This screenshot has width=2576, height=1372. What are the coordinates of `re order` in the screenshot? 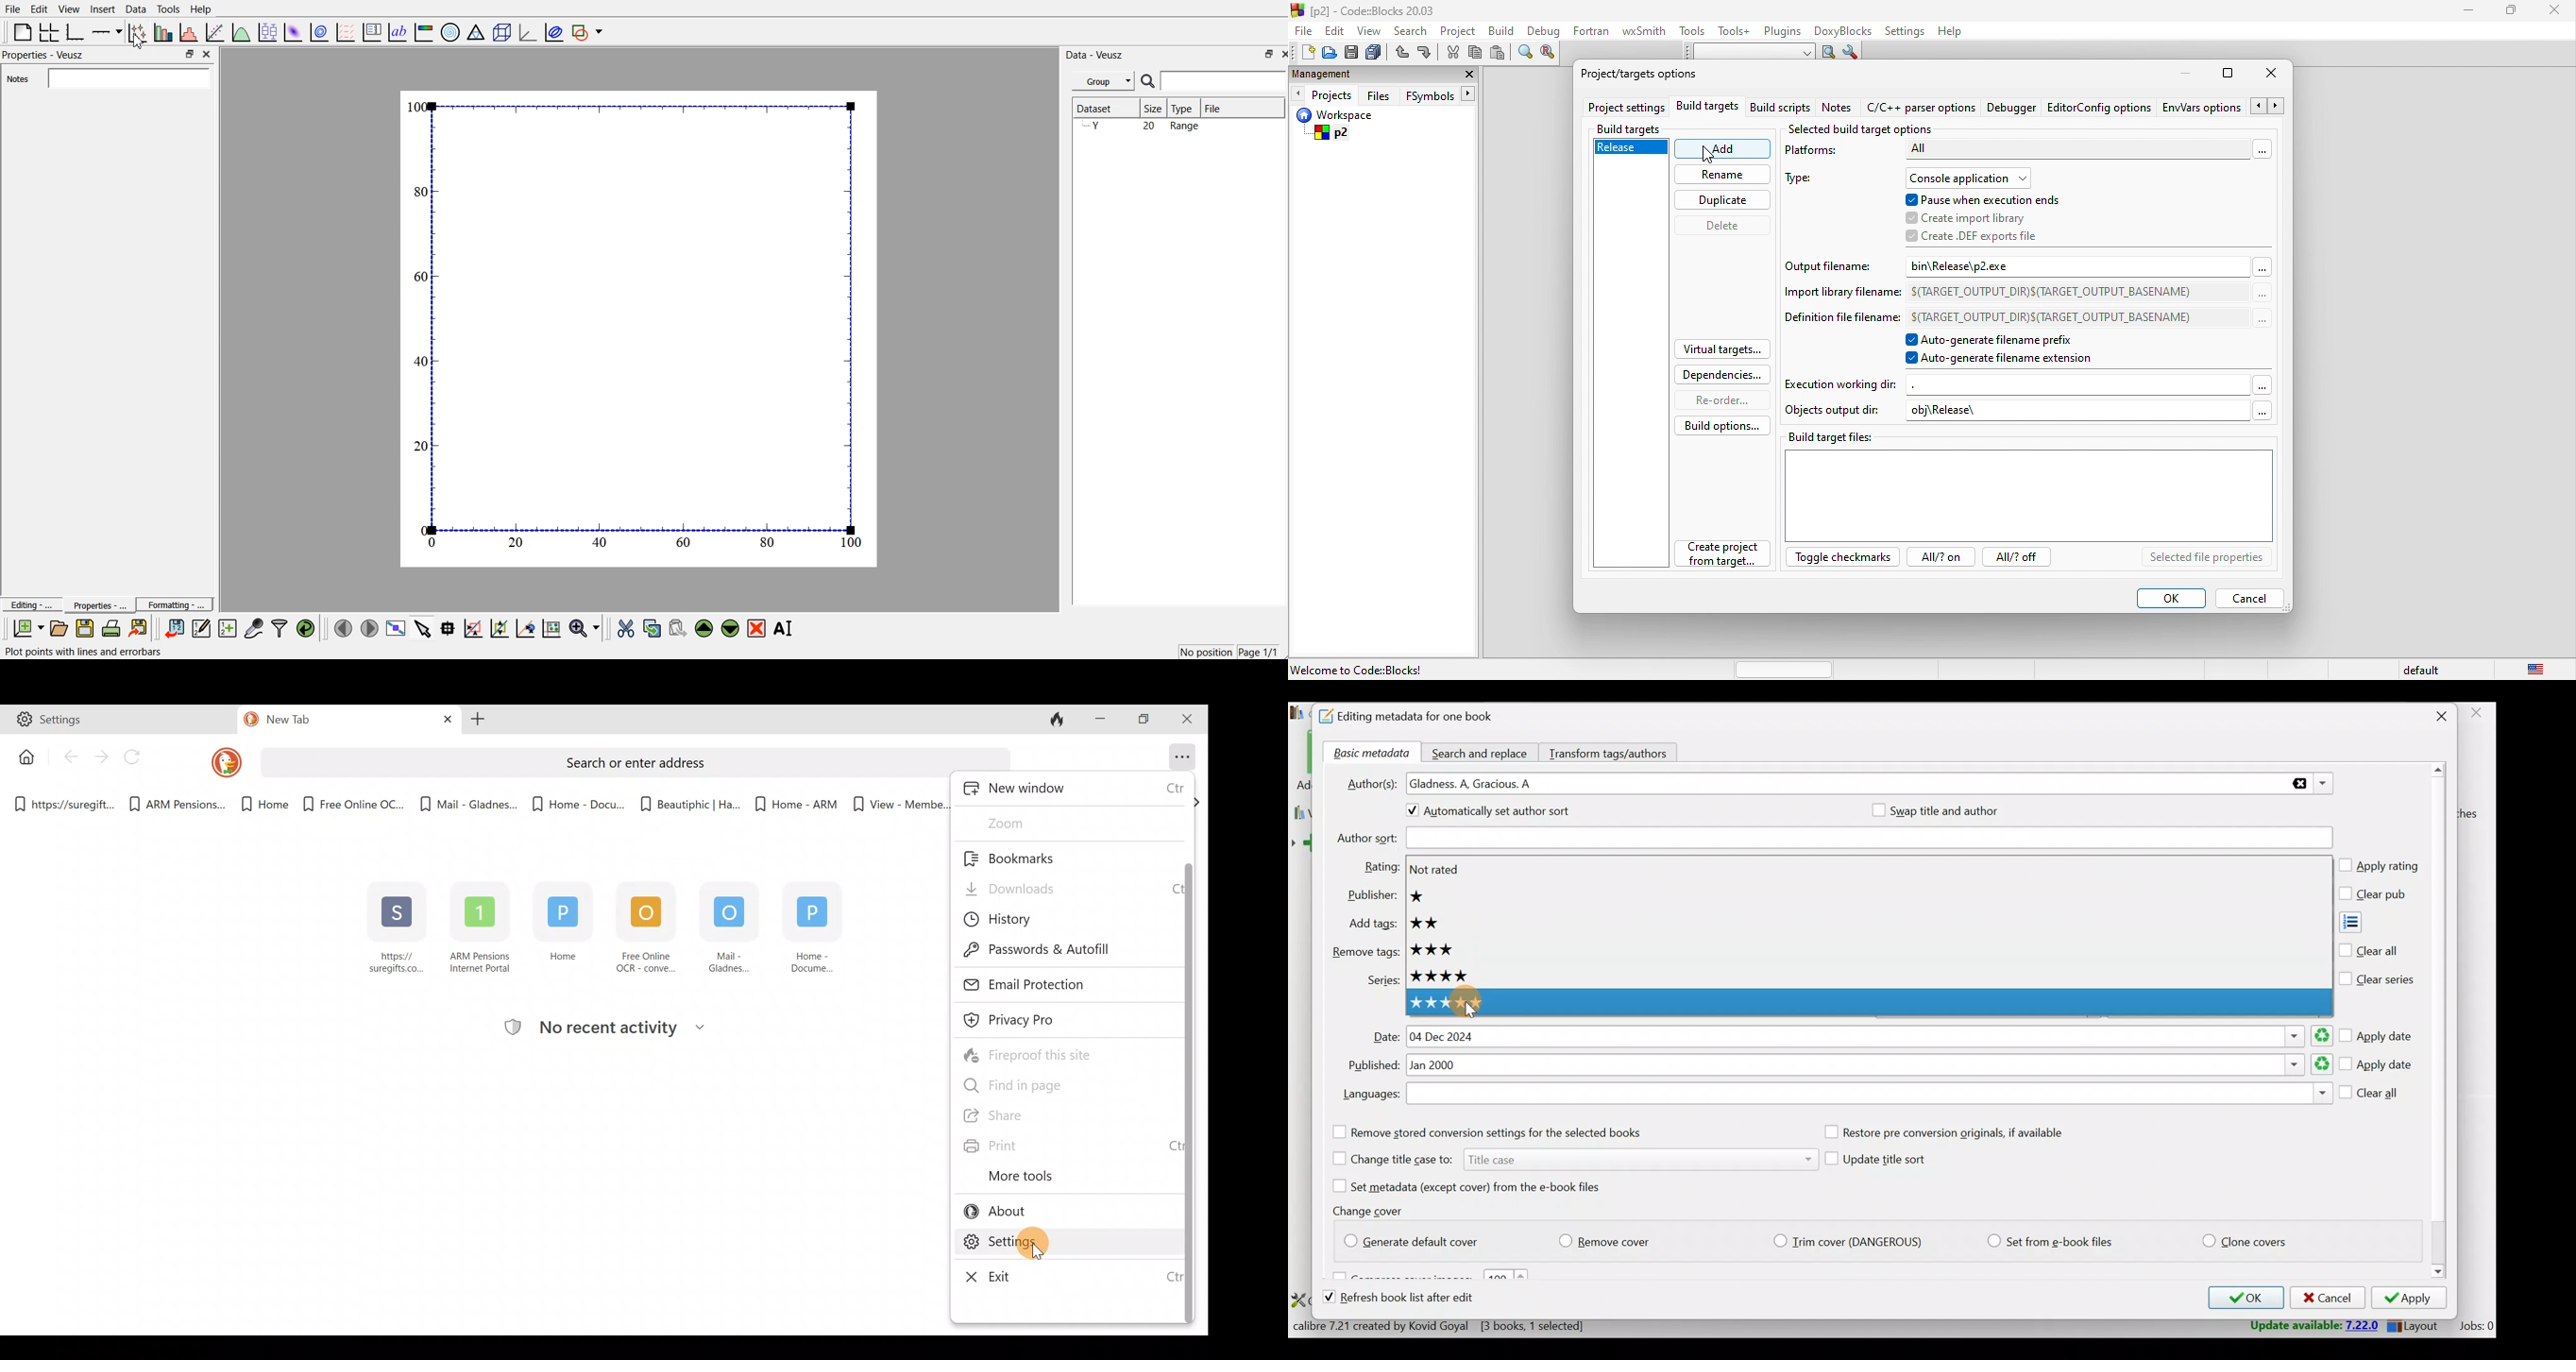 It's located at (1719, 400).